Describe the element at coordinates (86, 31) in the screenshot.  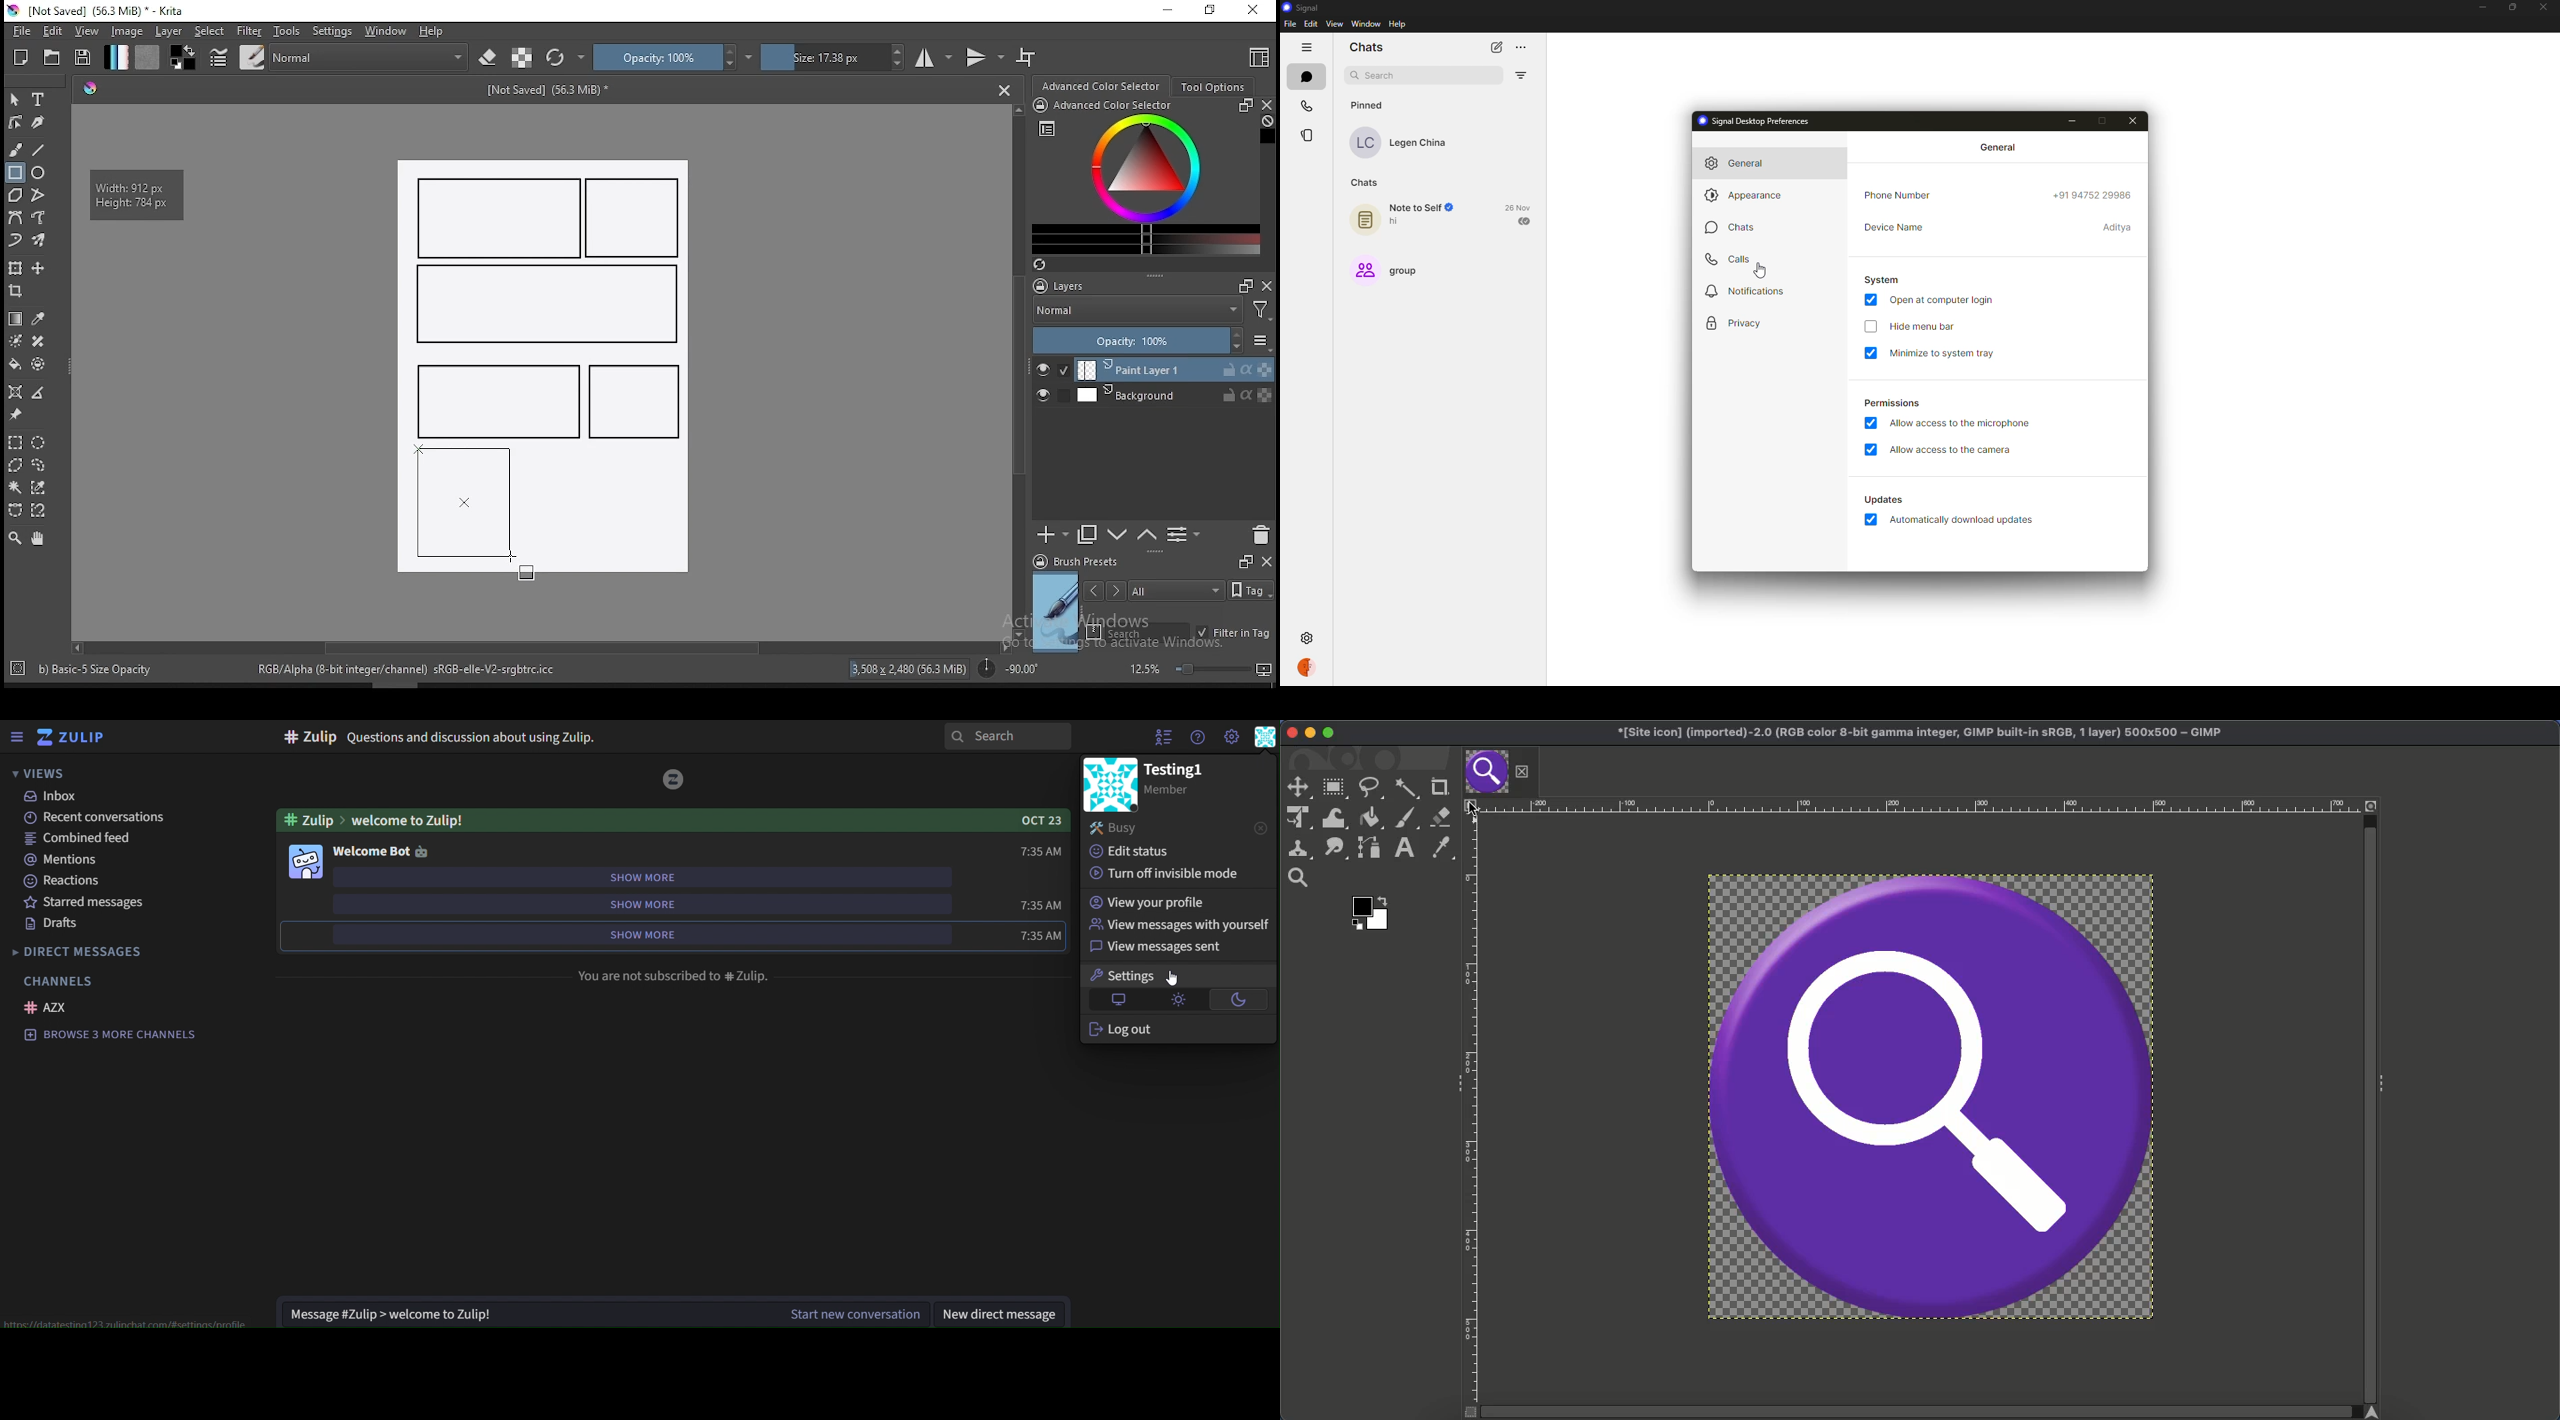
I see `view` at that location.